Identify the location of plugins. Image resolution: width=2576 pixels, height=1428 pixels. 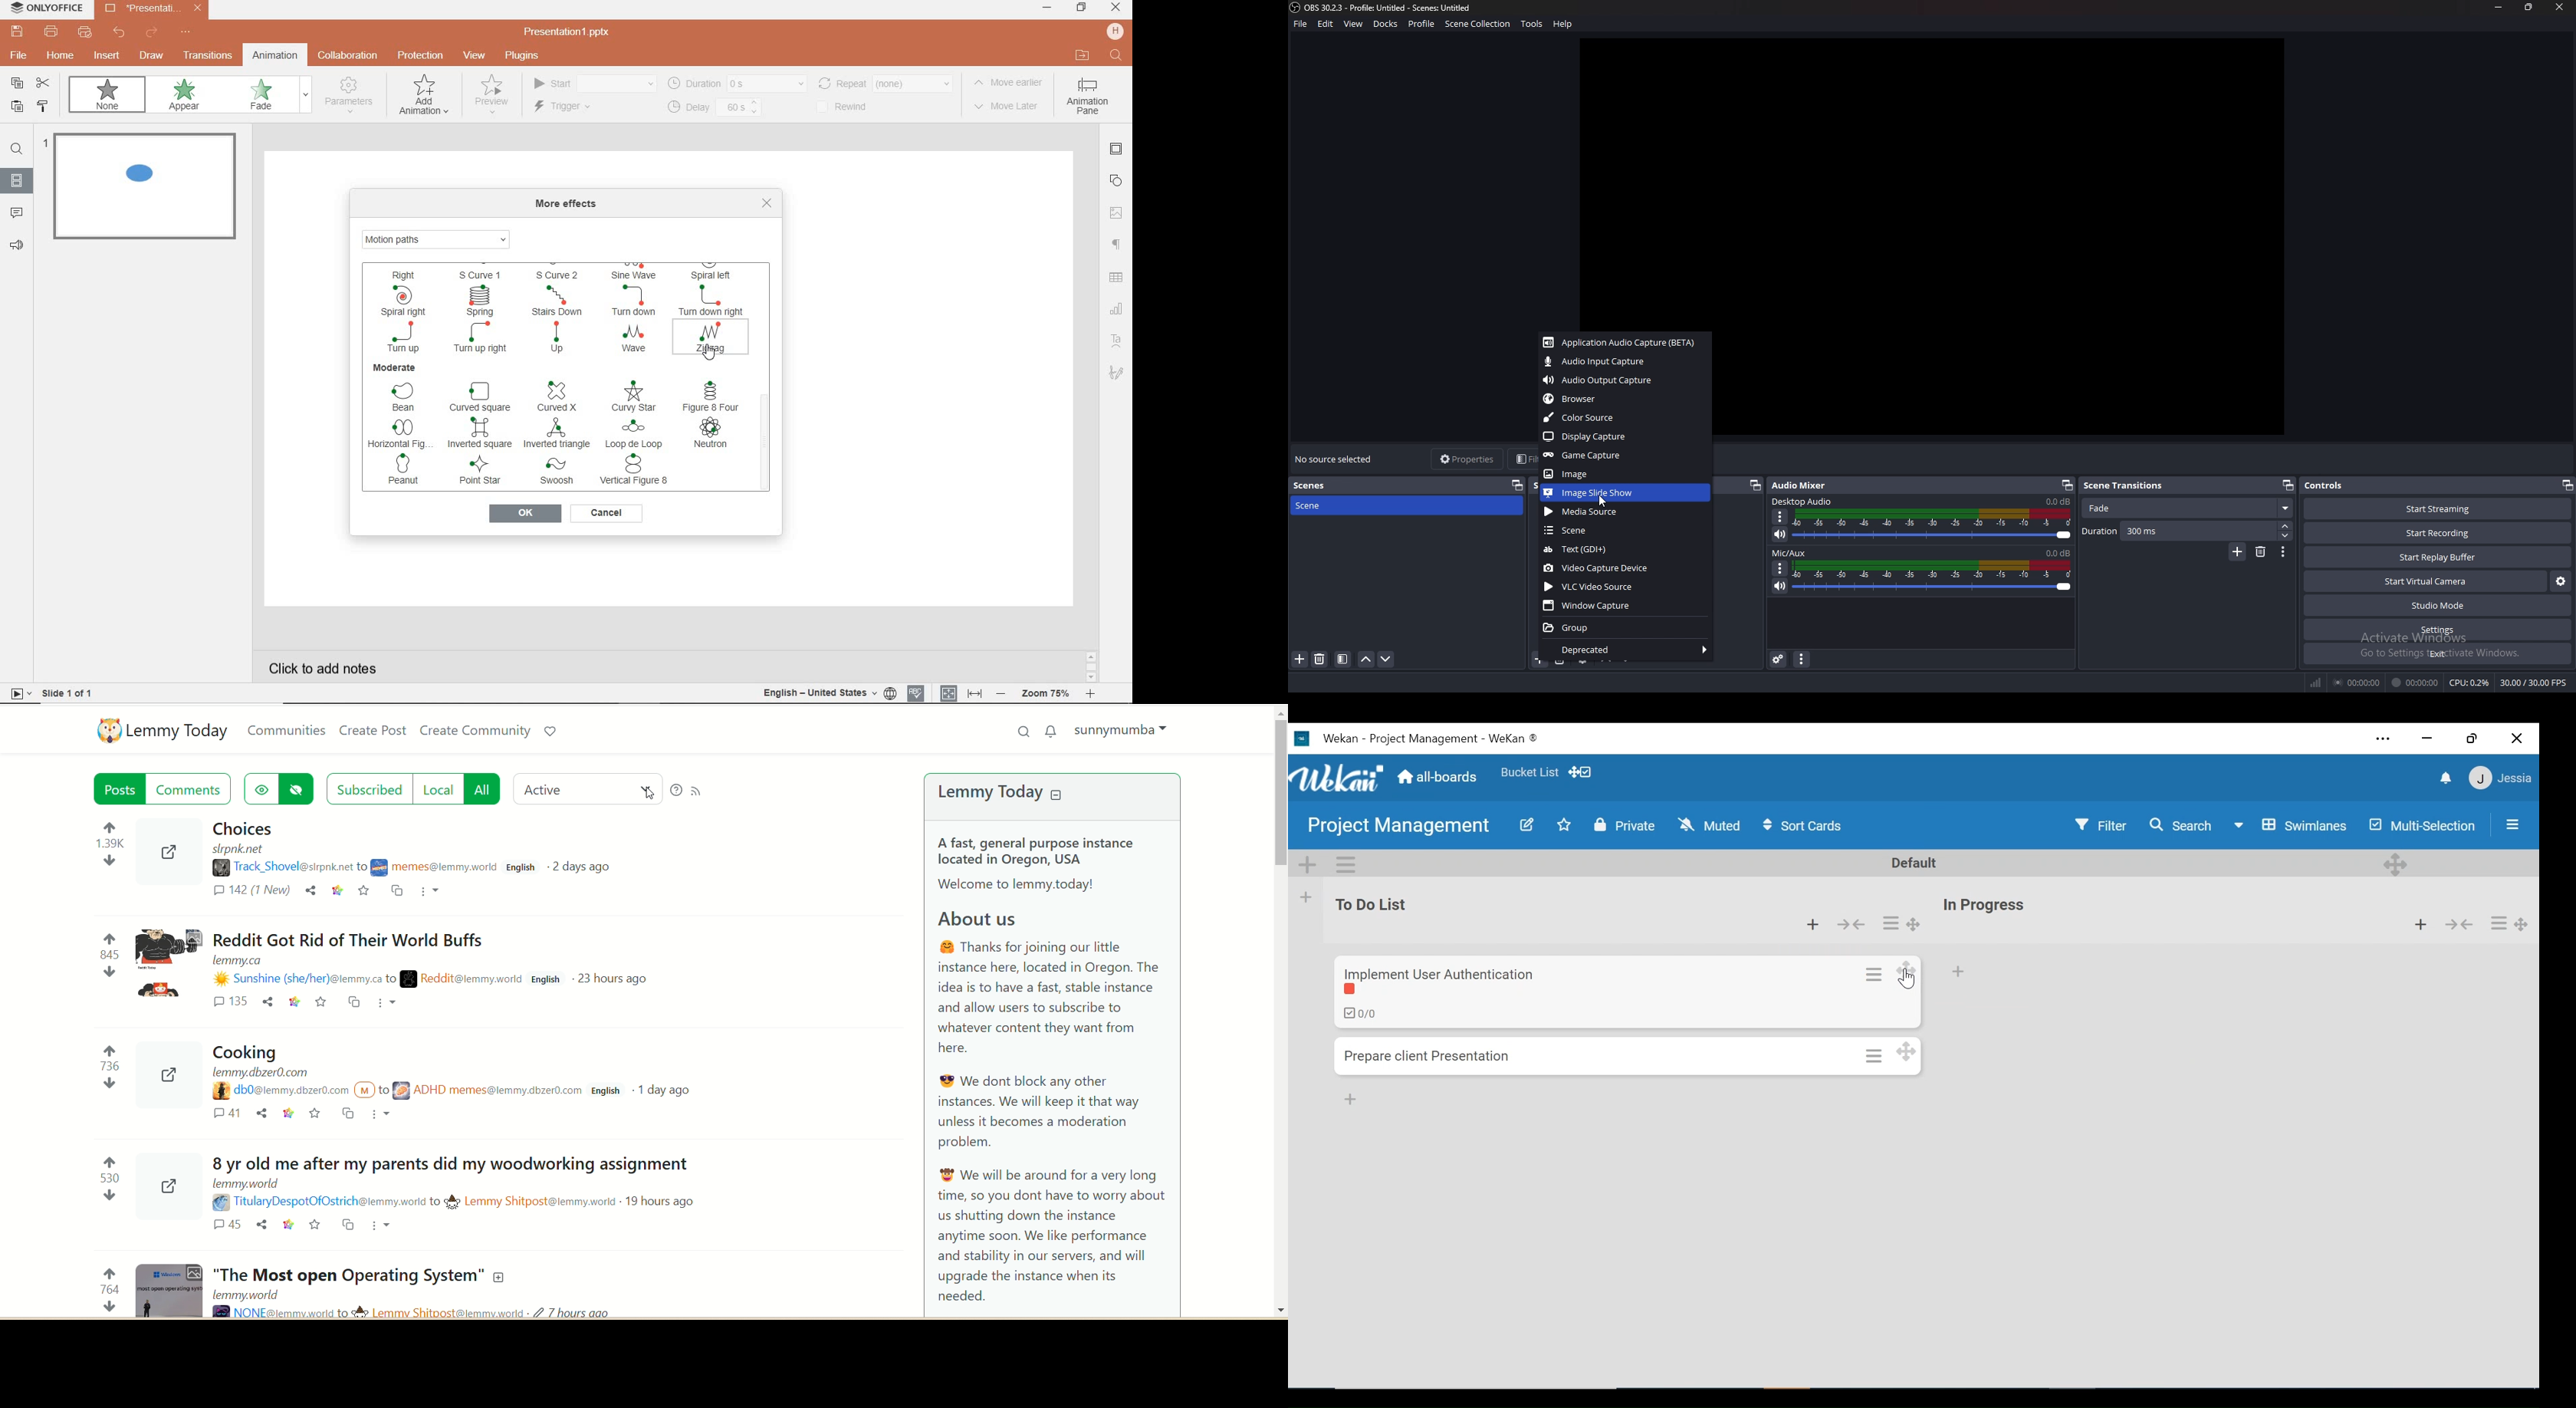
(529, 56).